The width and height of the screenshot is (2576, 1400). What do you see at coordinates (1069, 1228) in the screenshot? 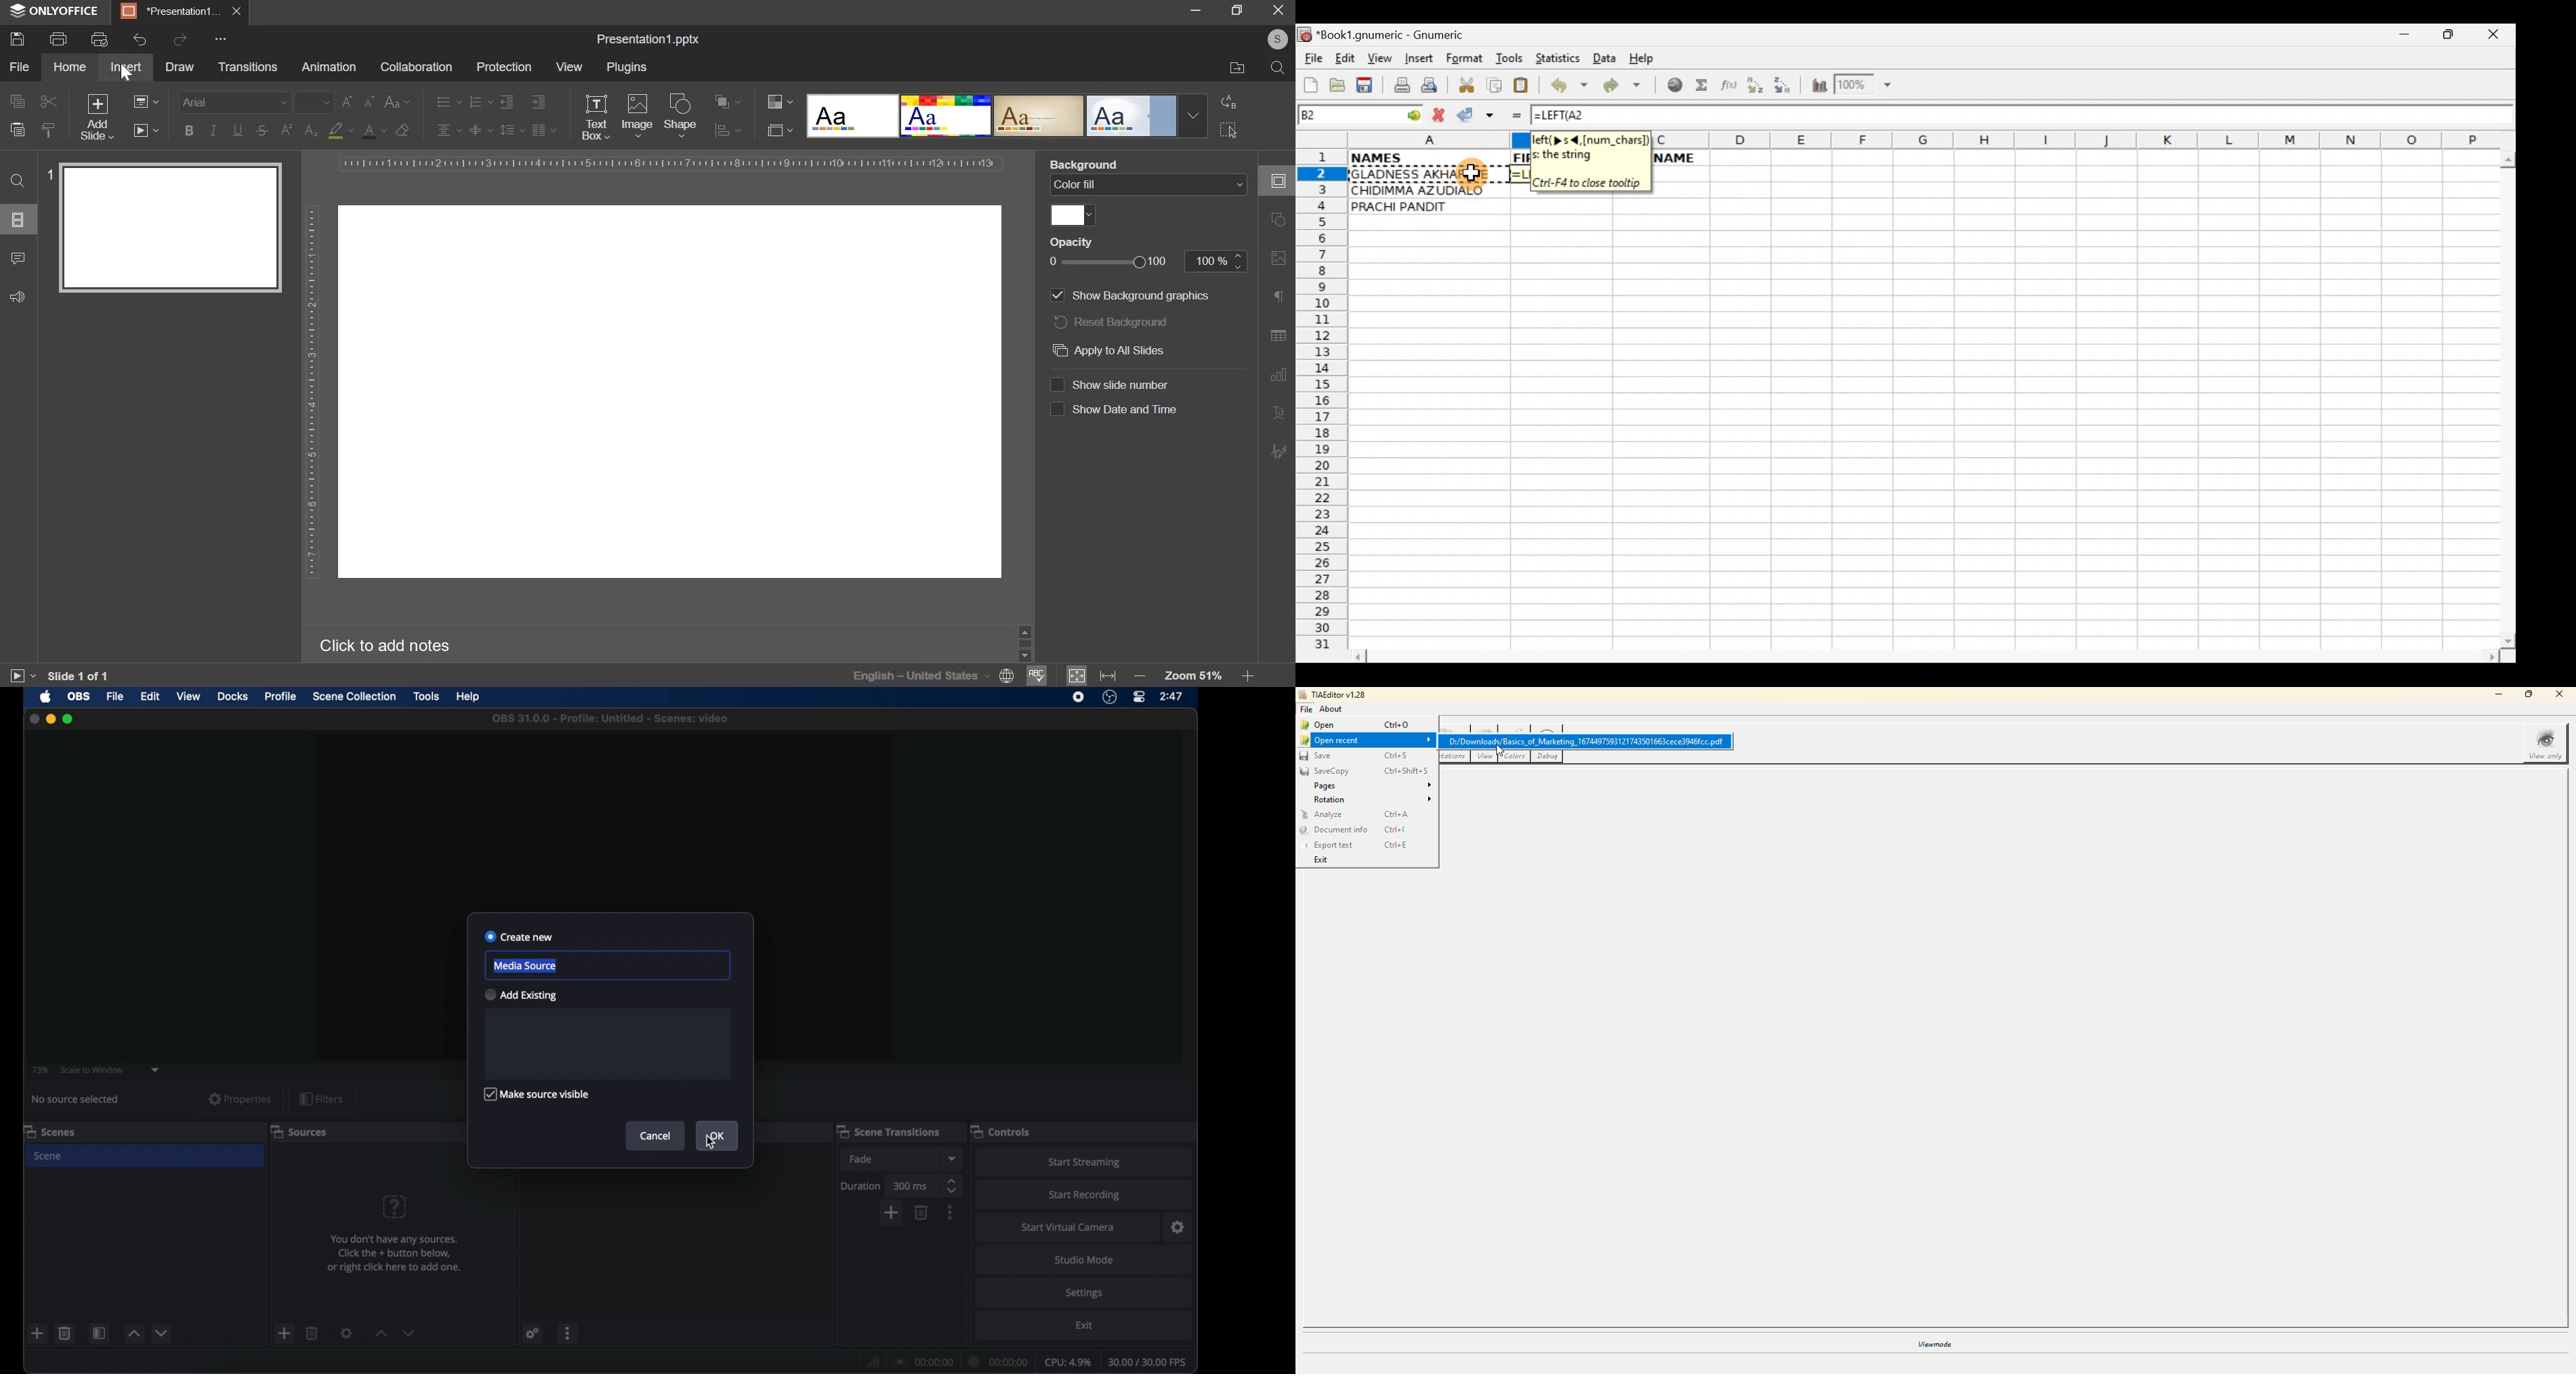
I see `start virtual camera` at bounding box center [1069, 1228].